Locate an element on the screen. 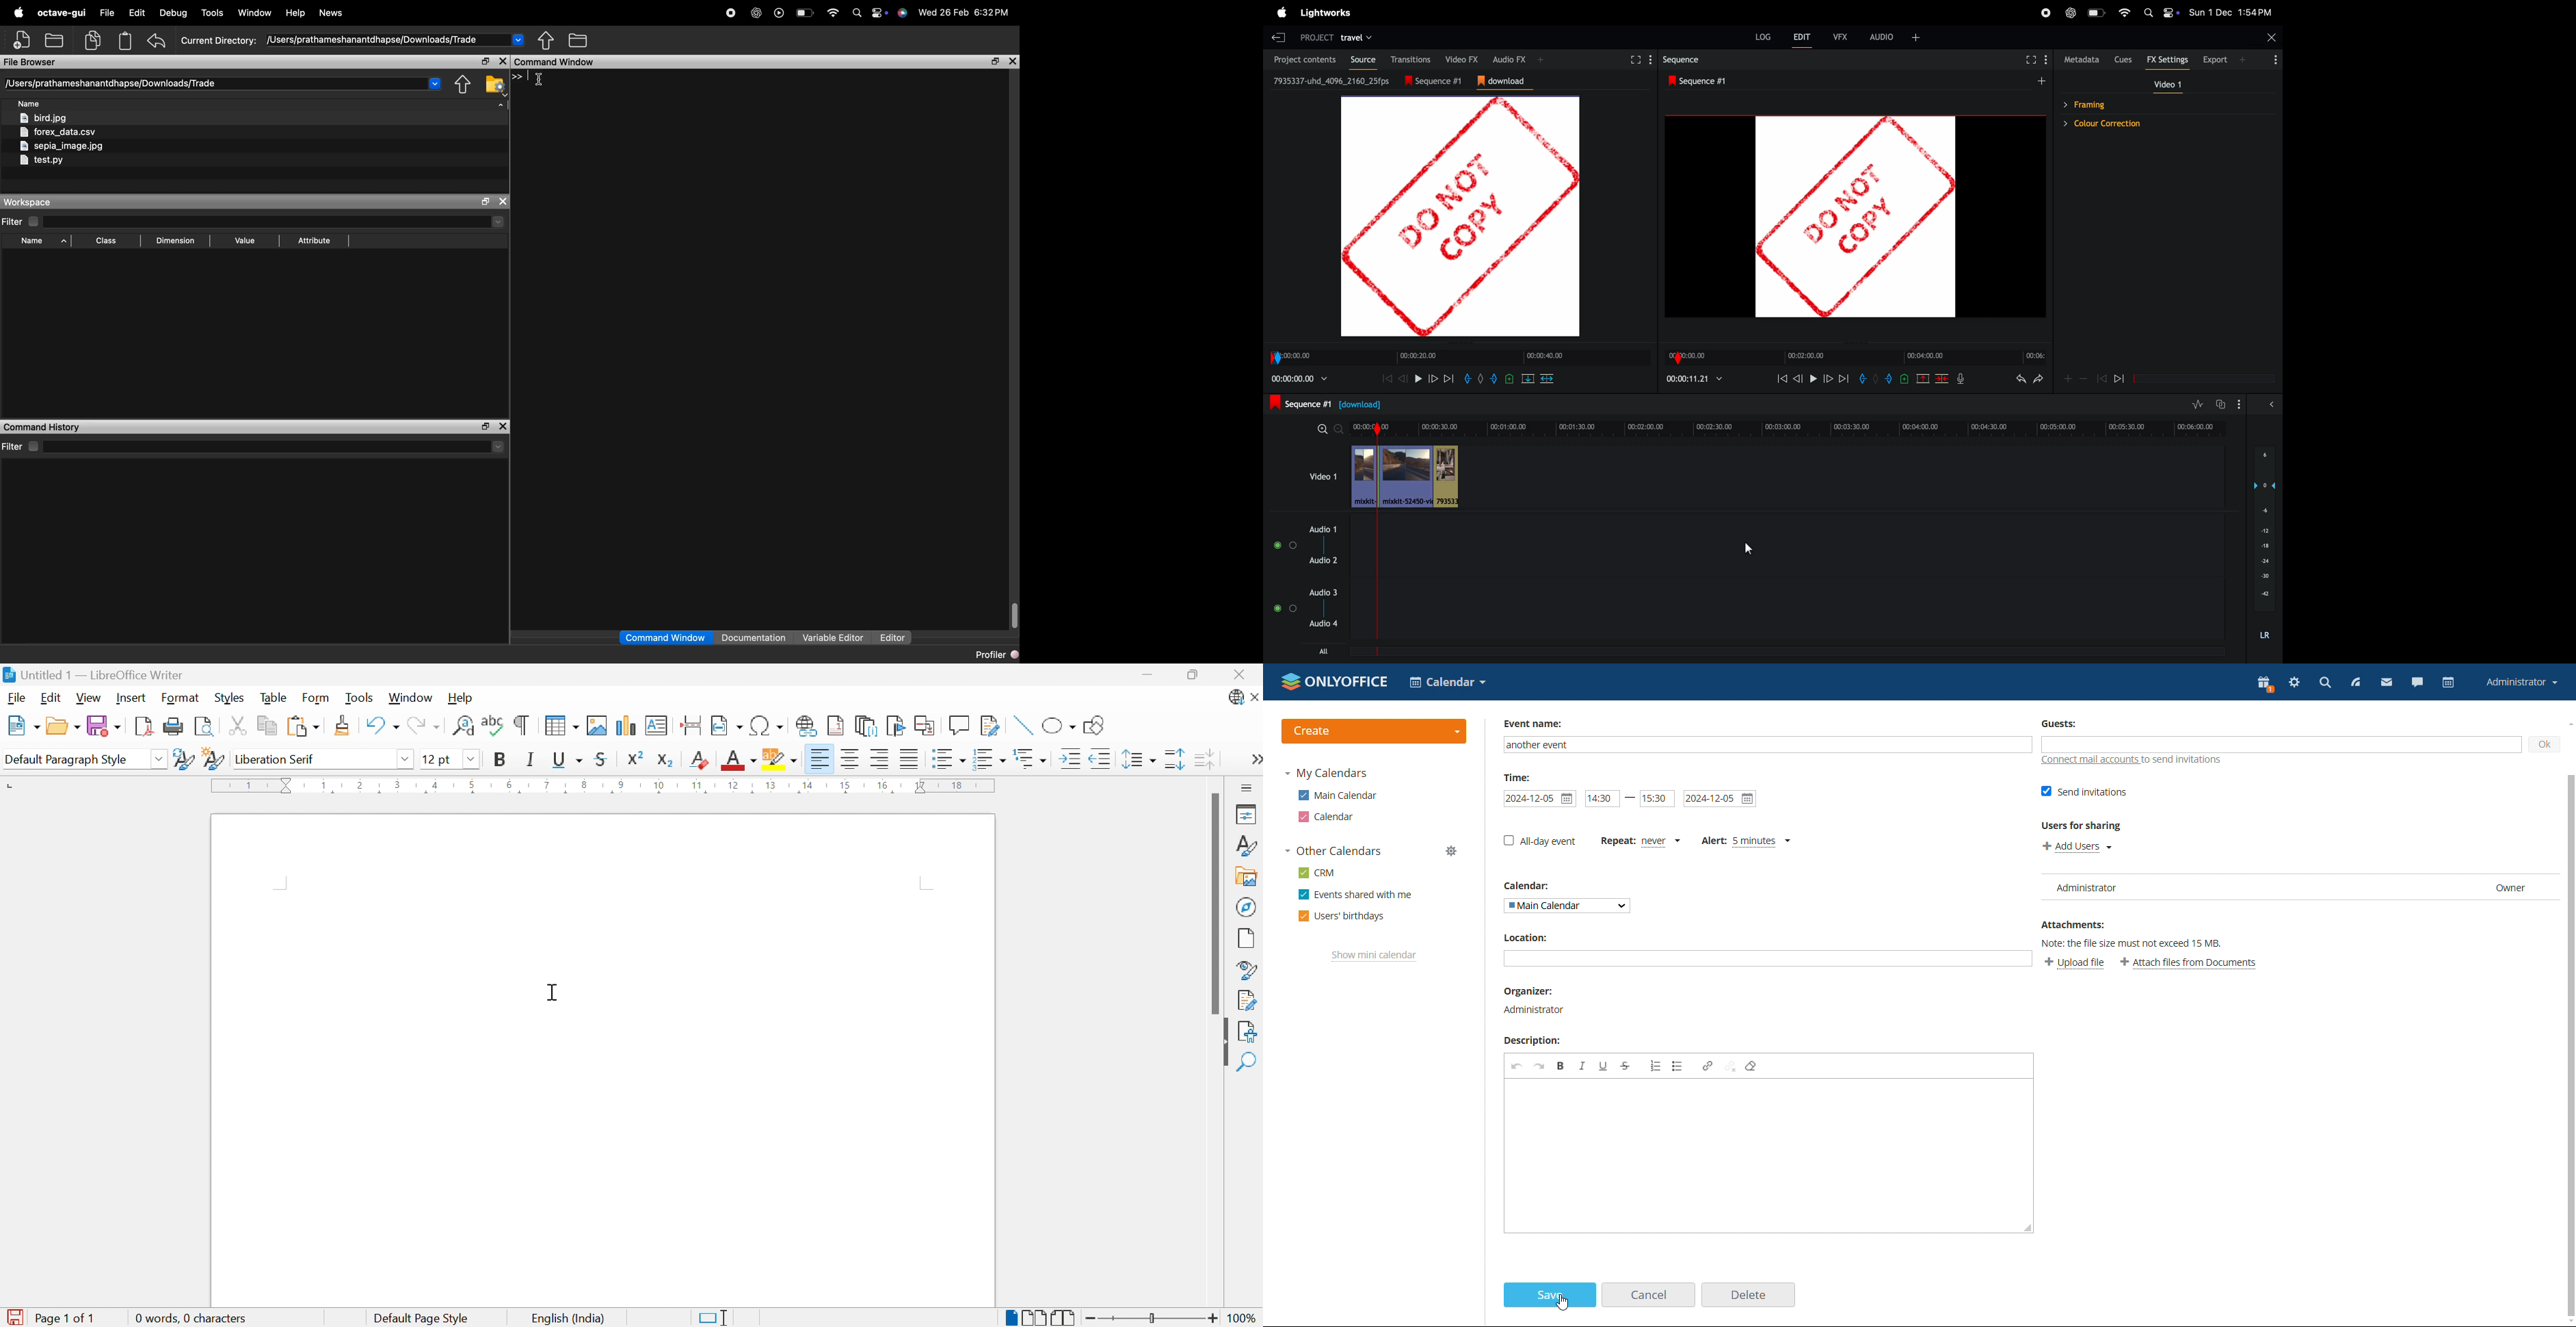 The height and width of the screenshot is (1344, 2576). Paste is located at coordinates (303, 727).